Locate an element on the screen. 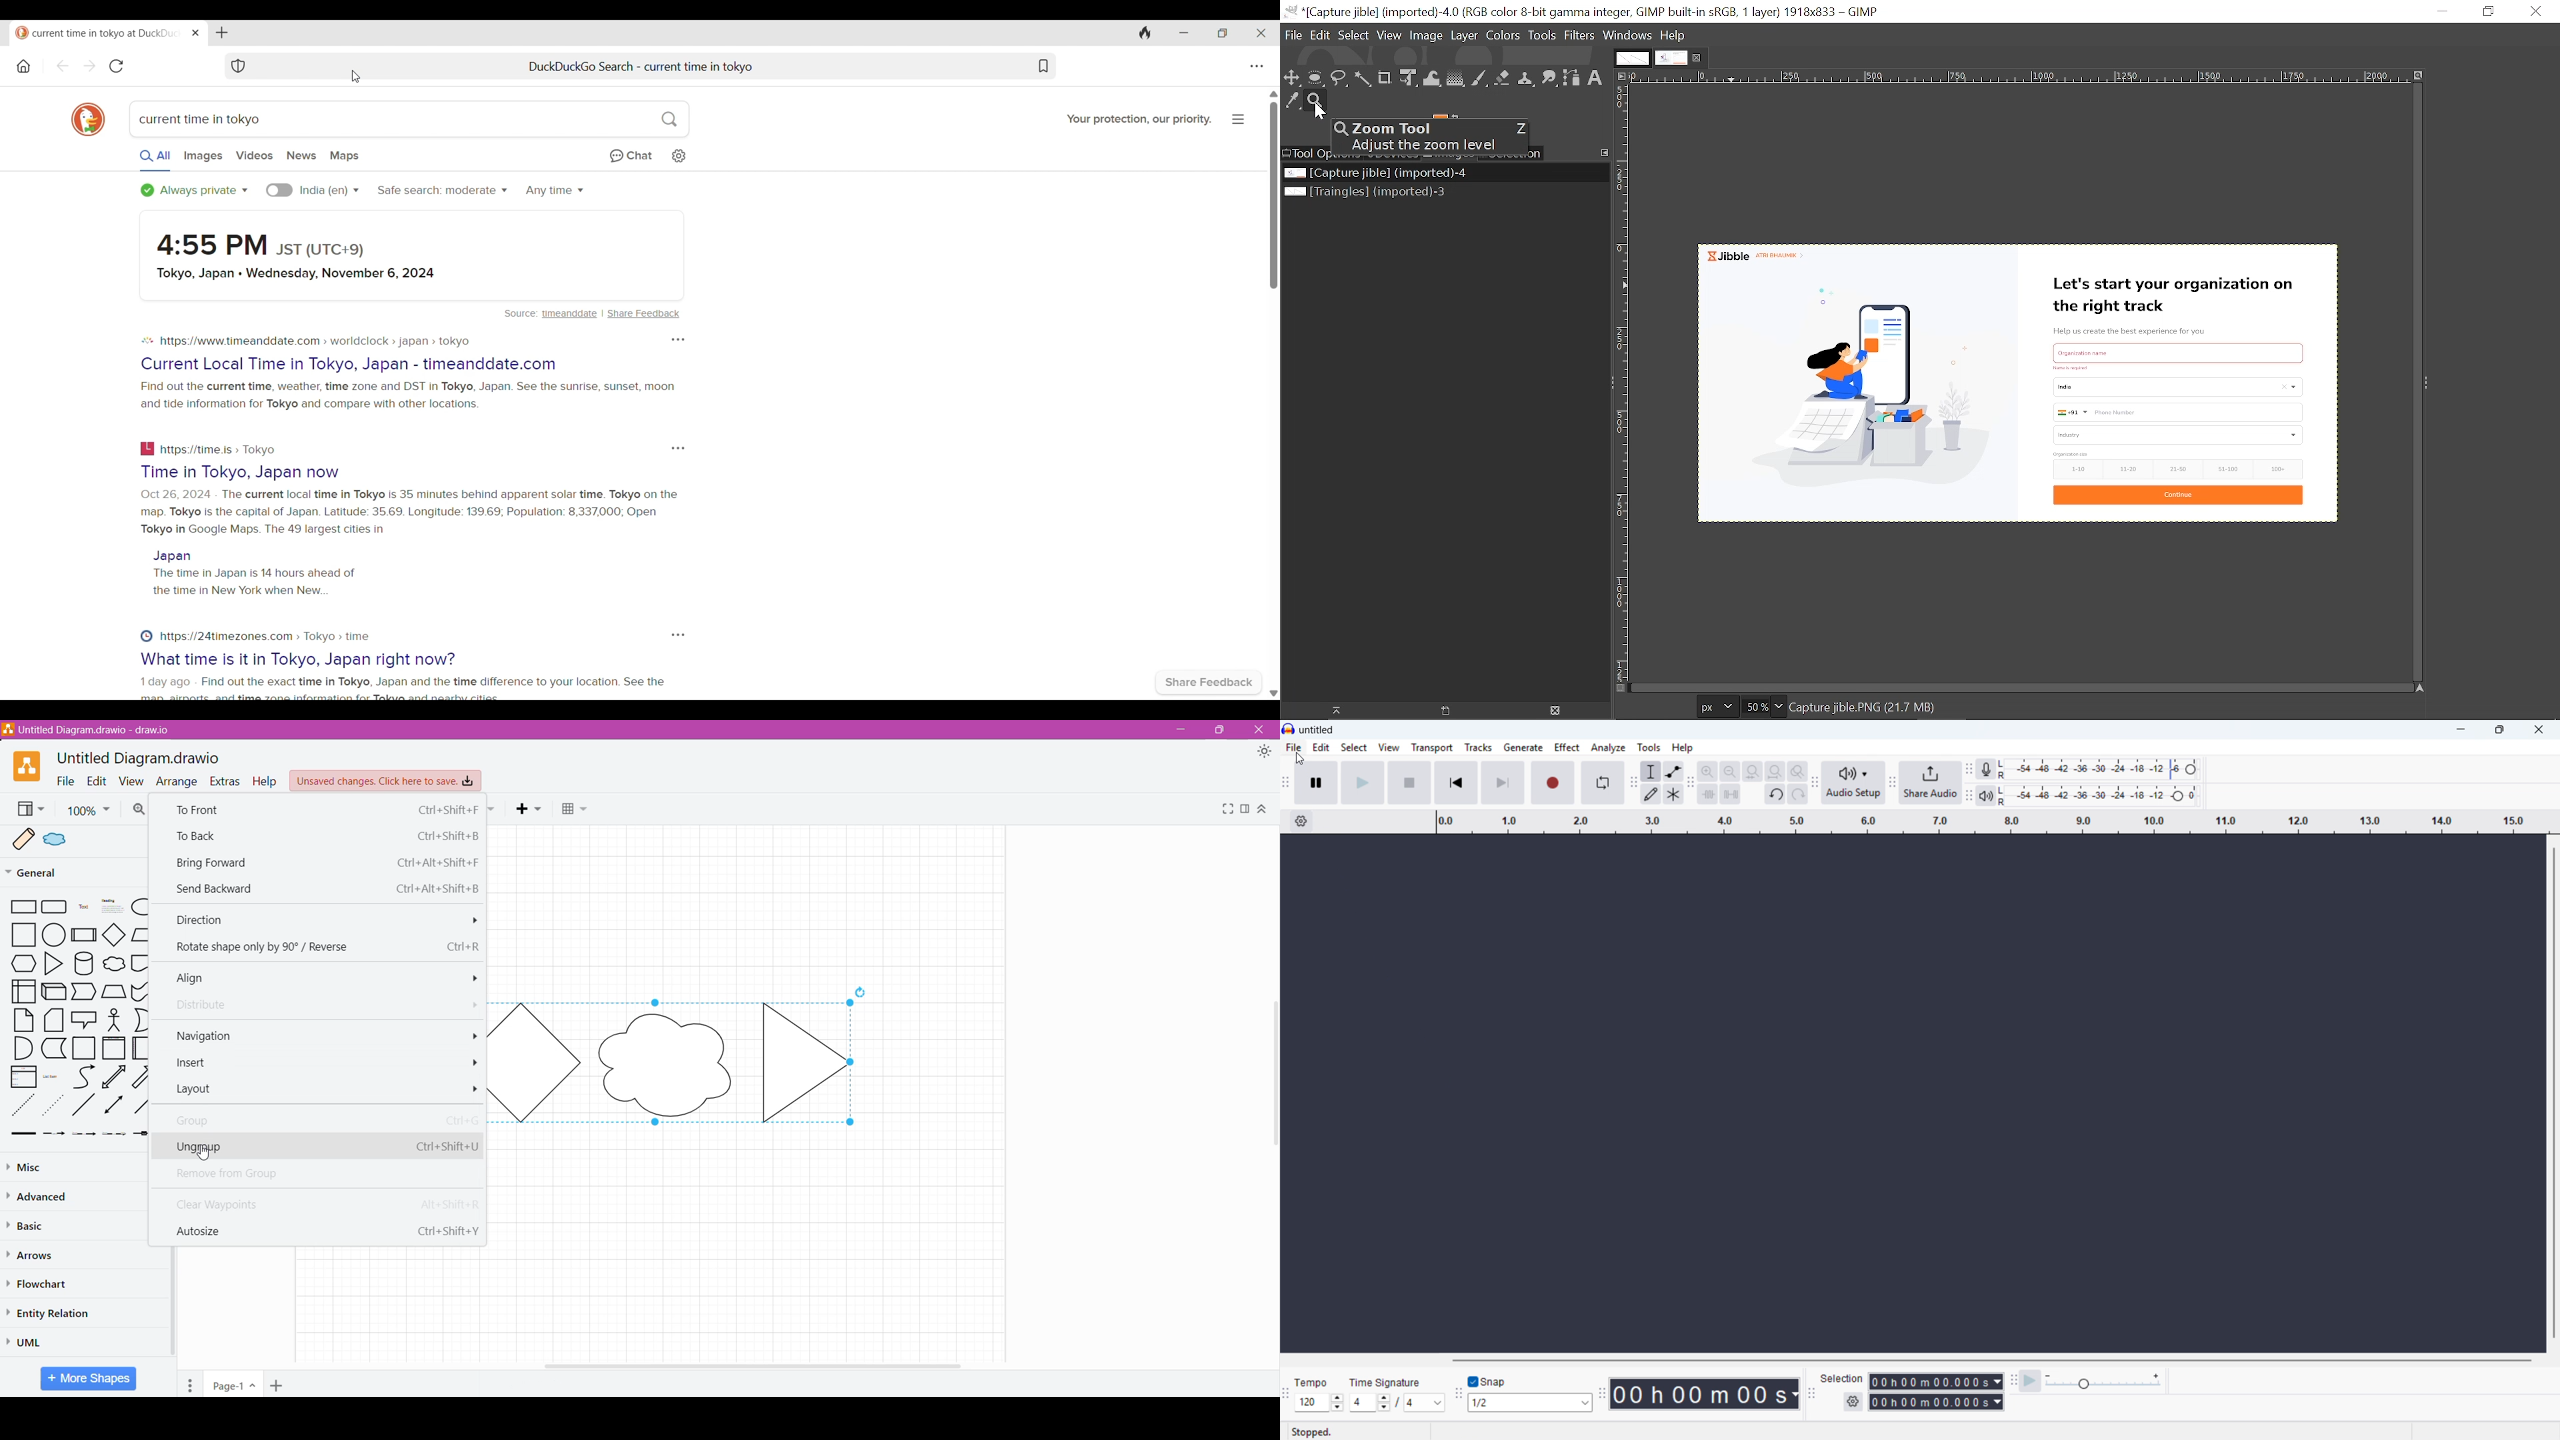 This screenshot has height=1456, width=2576. Toggle zoom  is located at coordinates (1797, 771).